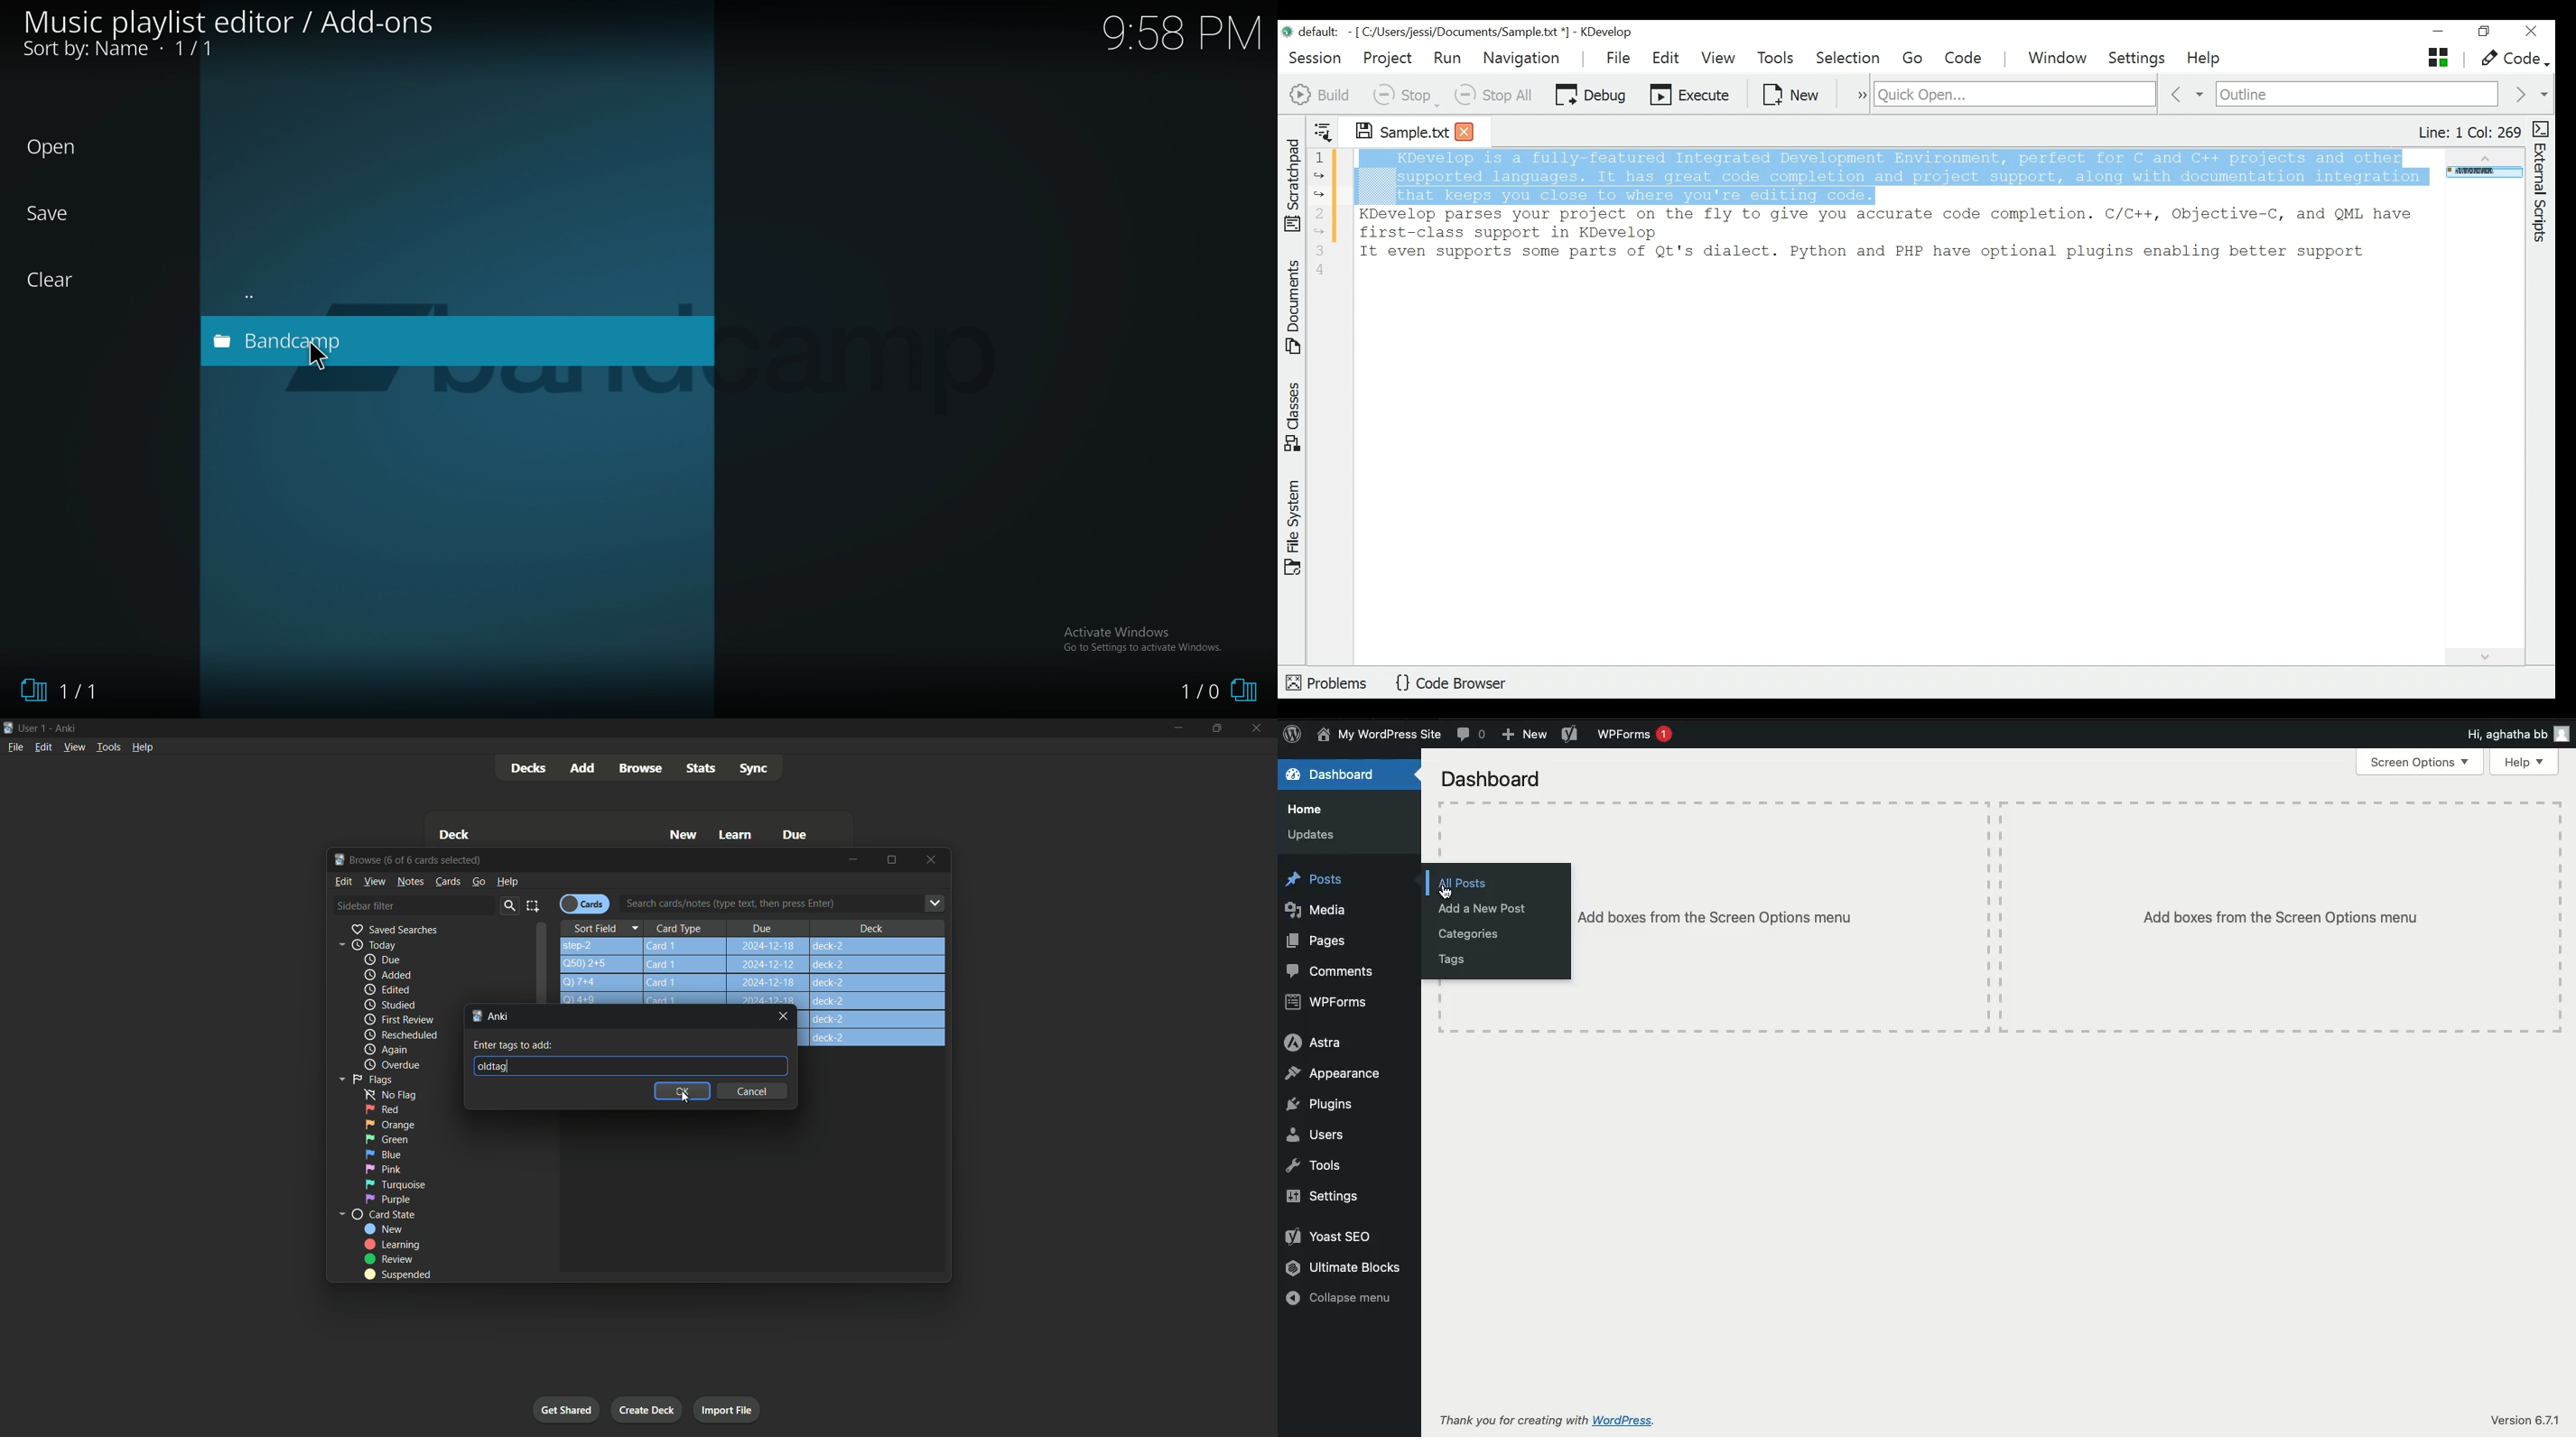 The width and height of the screenshot is (2576, 1456). I want to click on Oldtag, so click(631, 1066).